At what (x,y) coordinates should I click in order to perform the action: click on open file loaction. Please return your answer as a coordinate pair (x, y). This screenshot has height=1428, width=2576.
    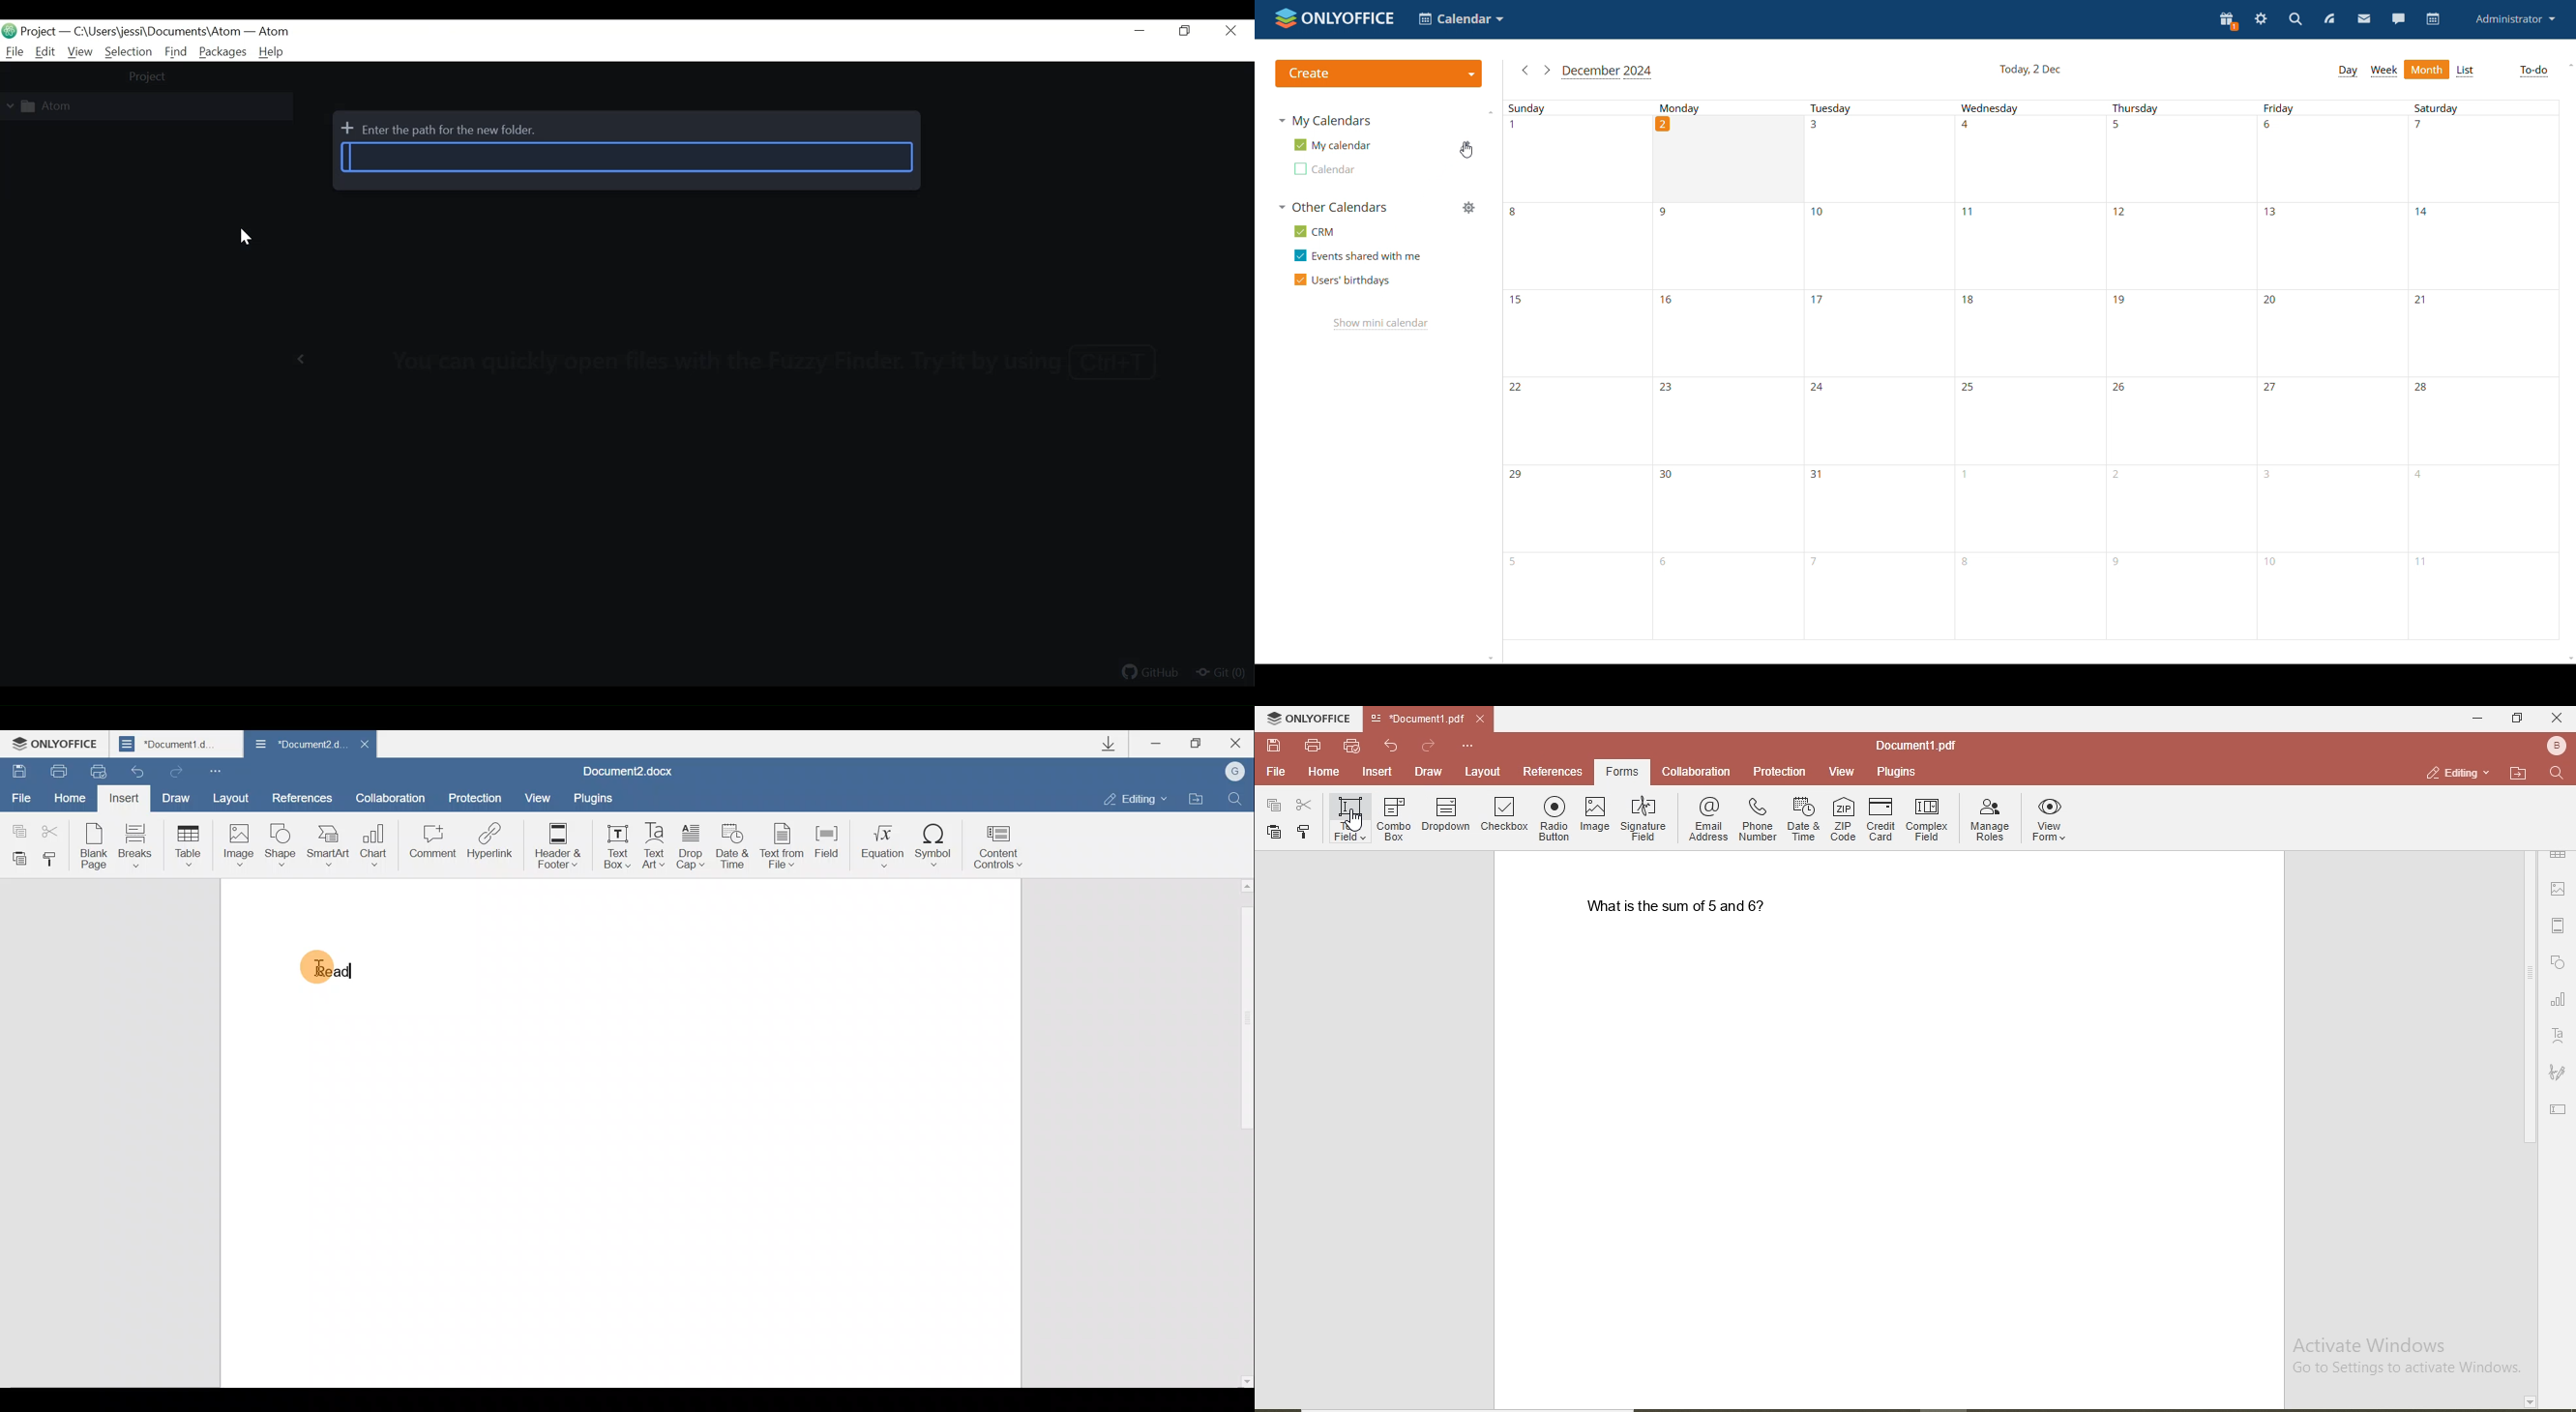
    Looking at the image, I should click on (2514, 772).